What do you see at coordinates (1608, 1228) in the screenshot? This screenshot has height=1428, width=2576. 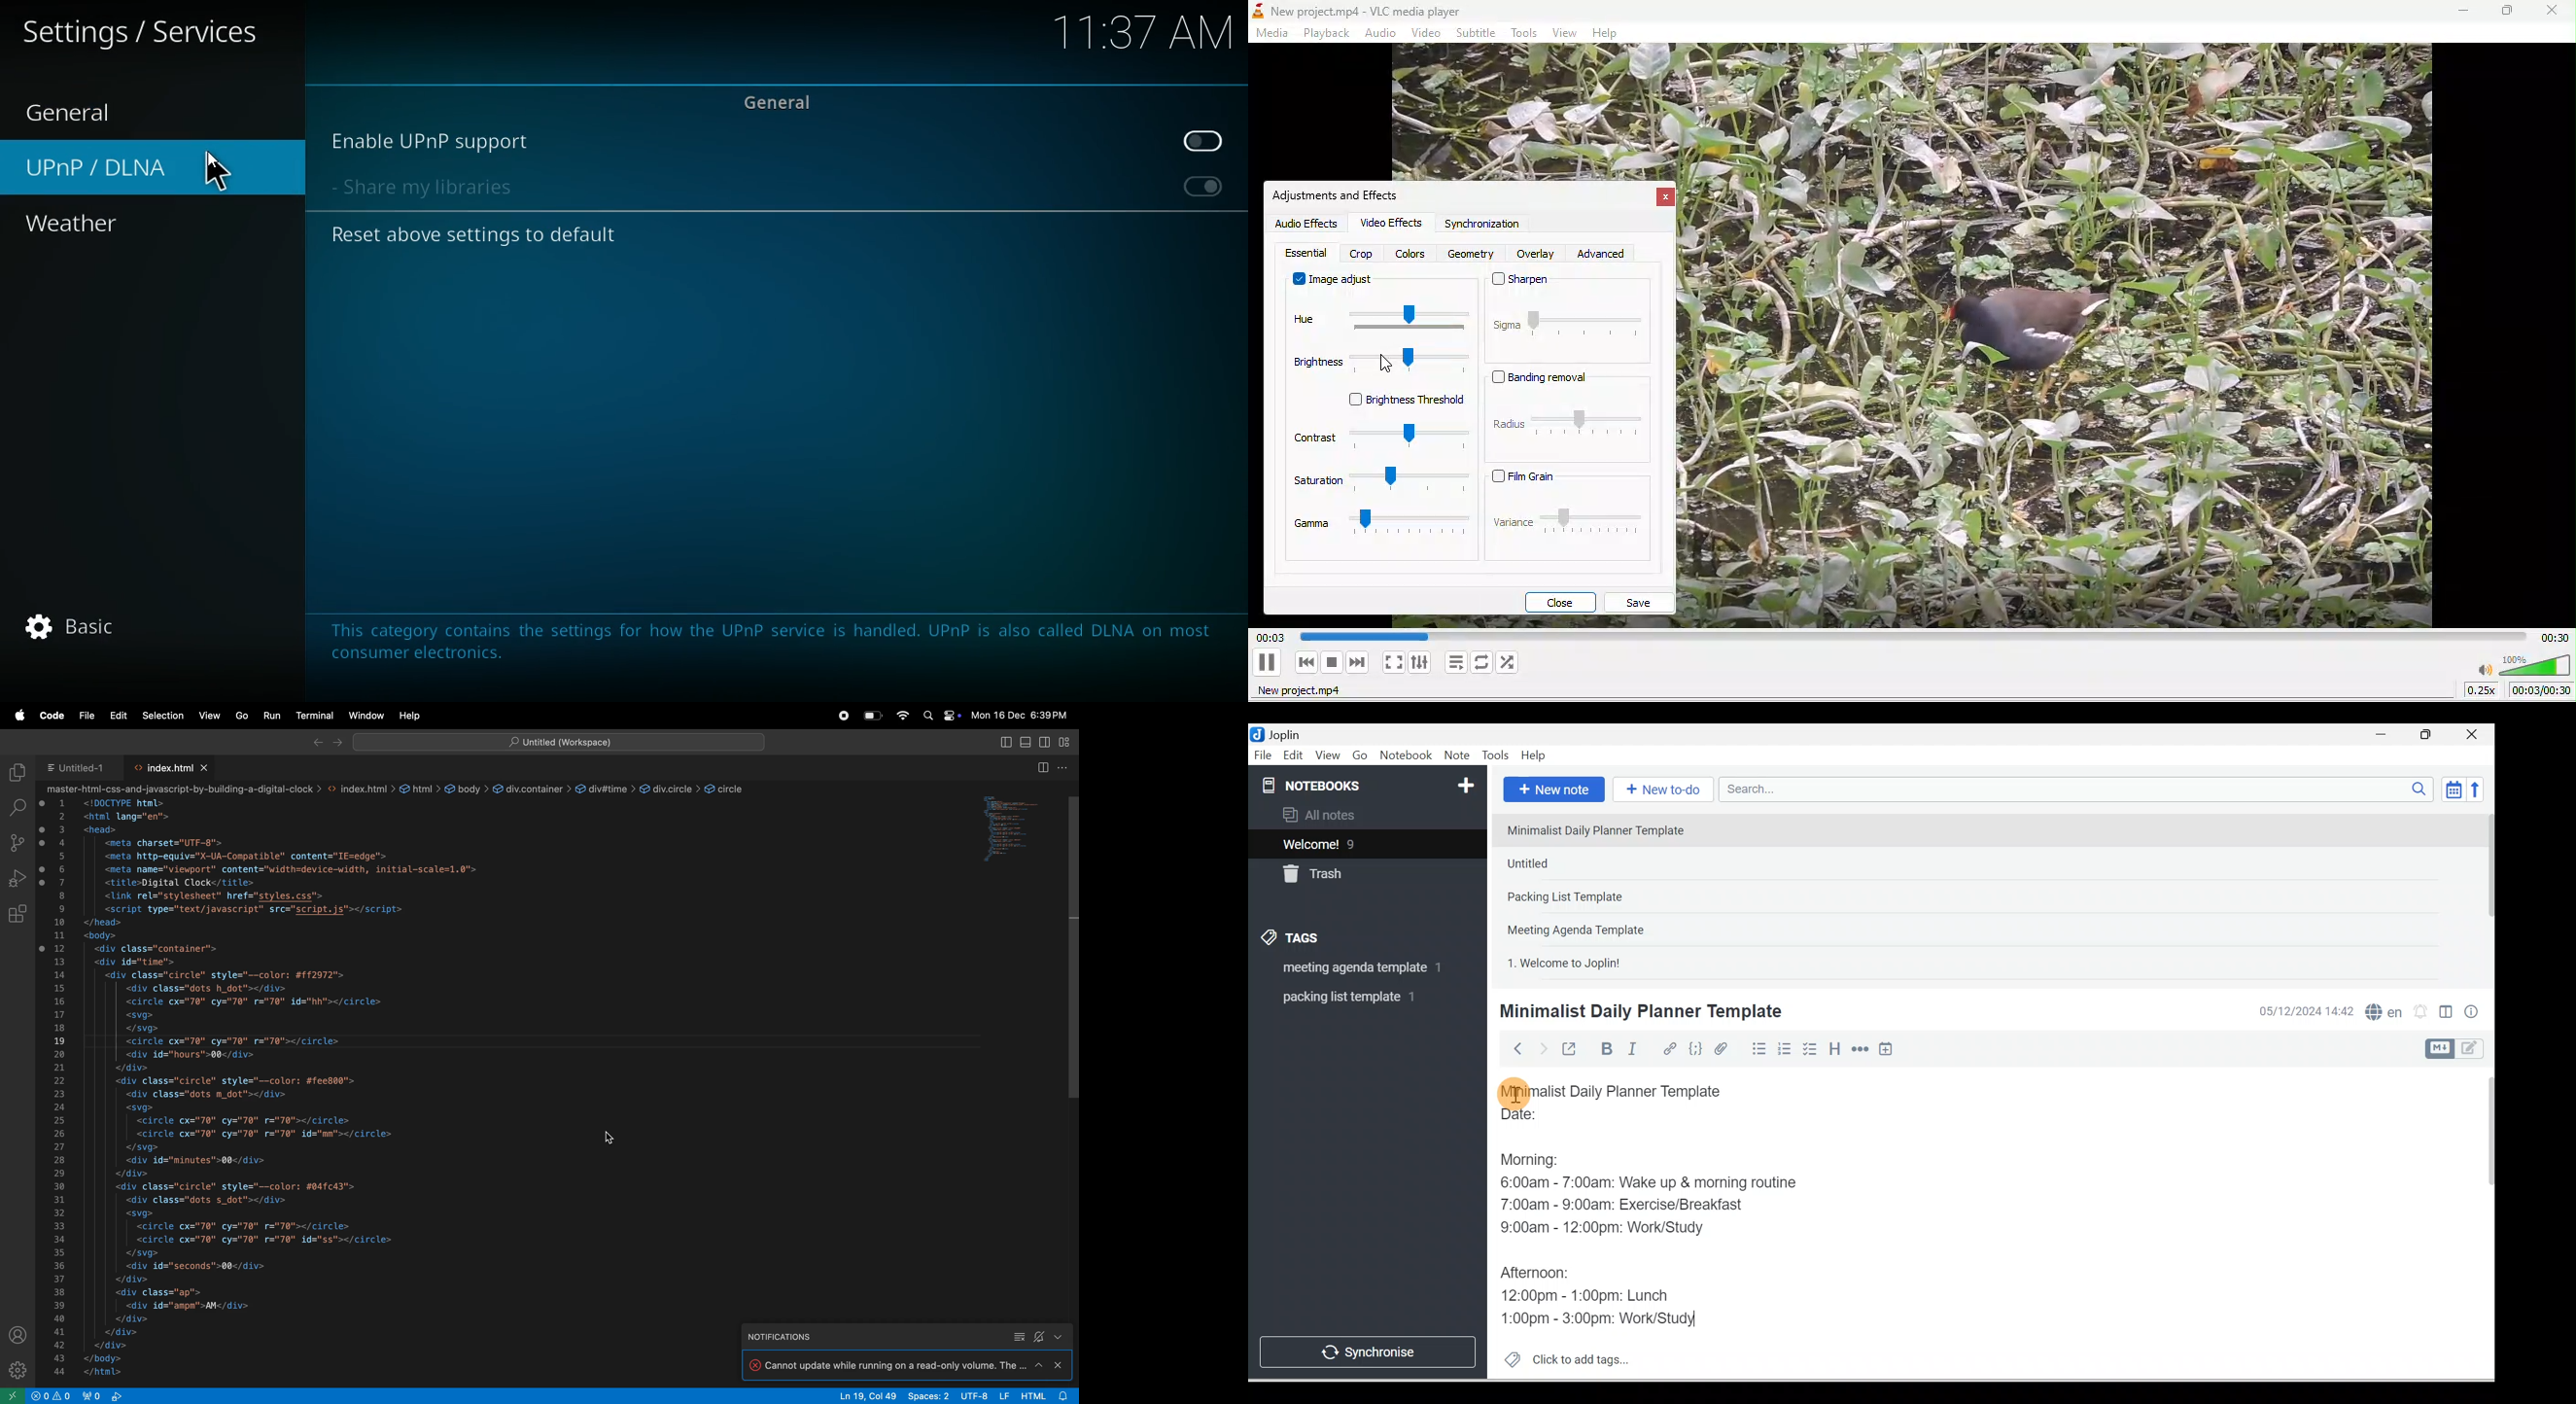 I see `9:00am - 12:00pm: Work/Study` at bounding box center [1608, 1228].